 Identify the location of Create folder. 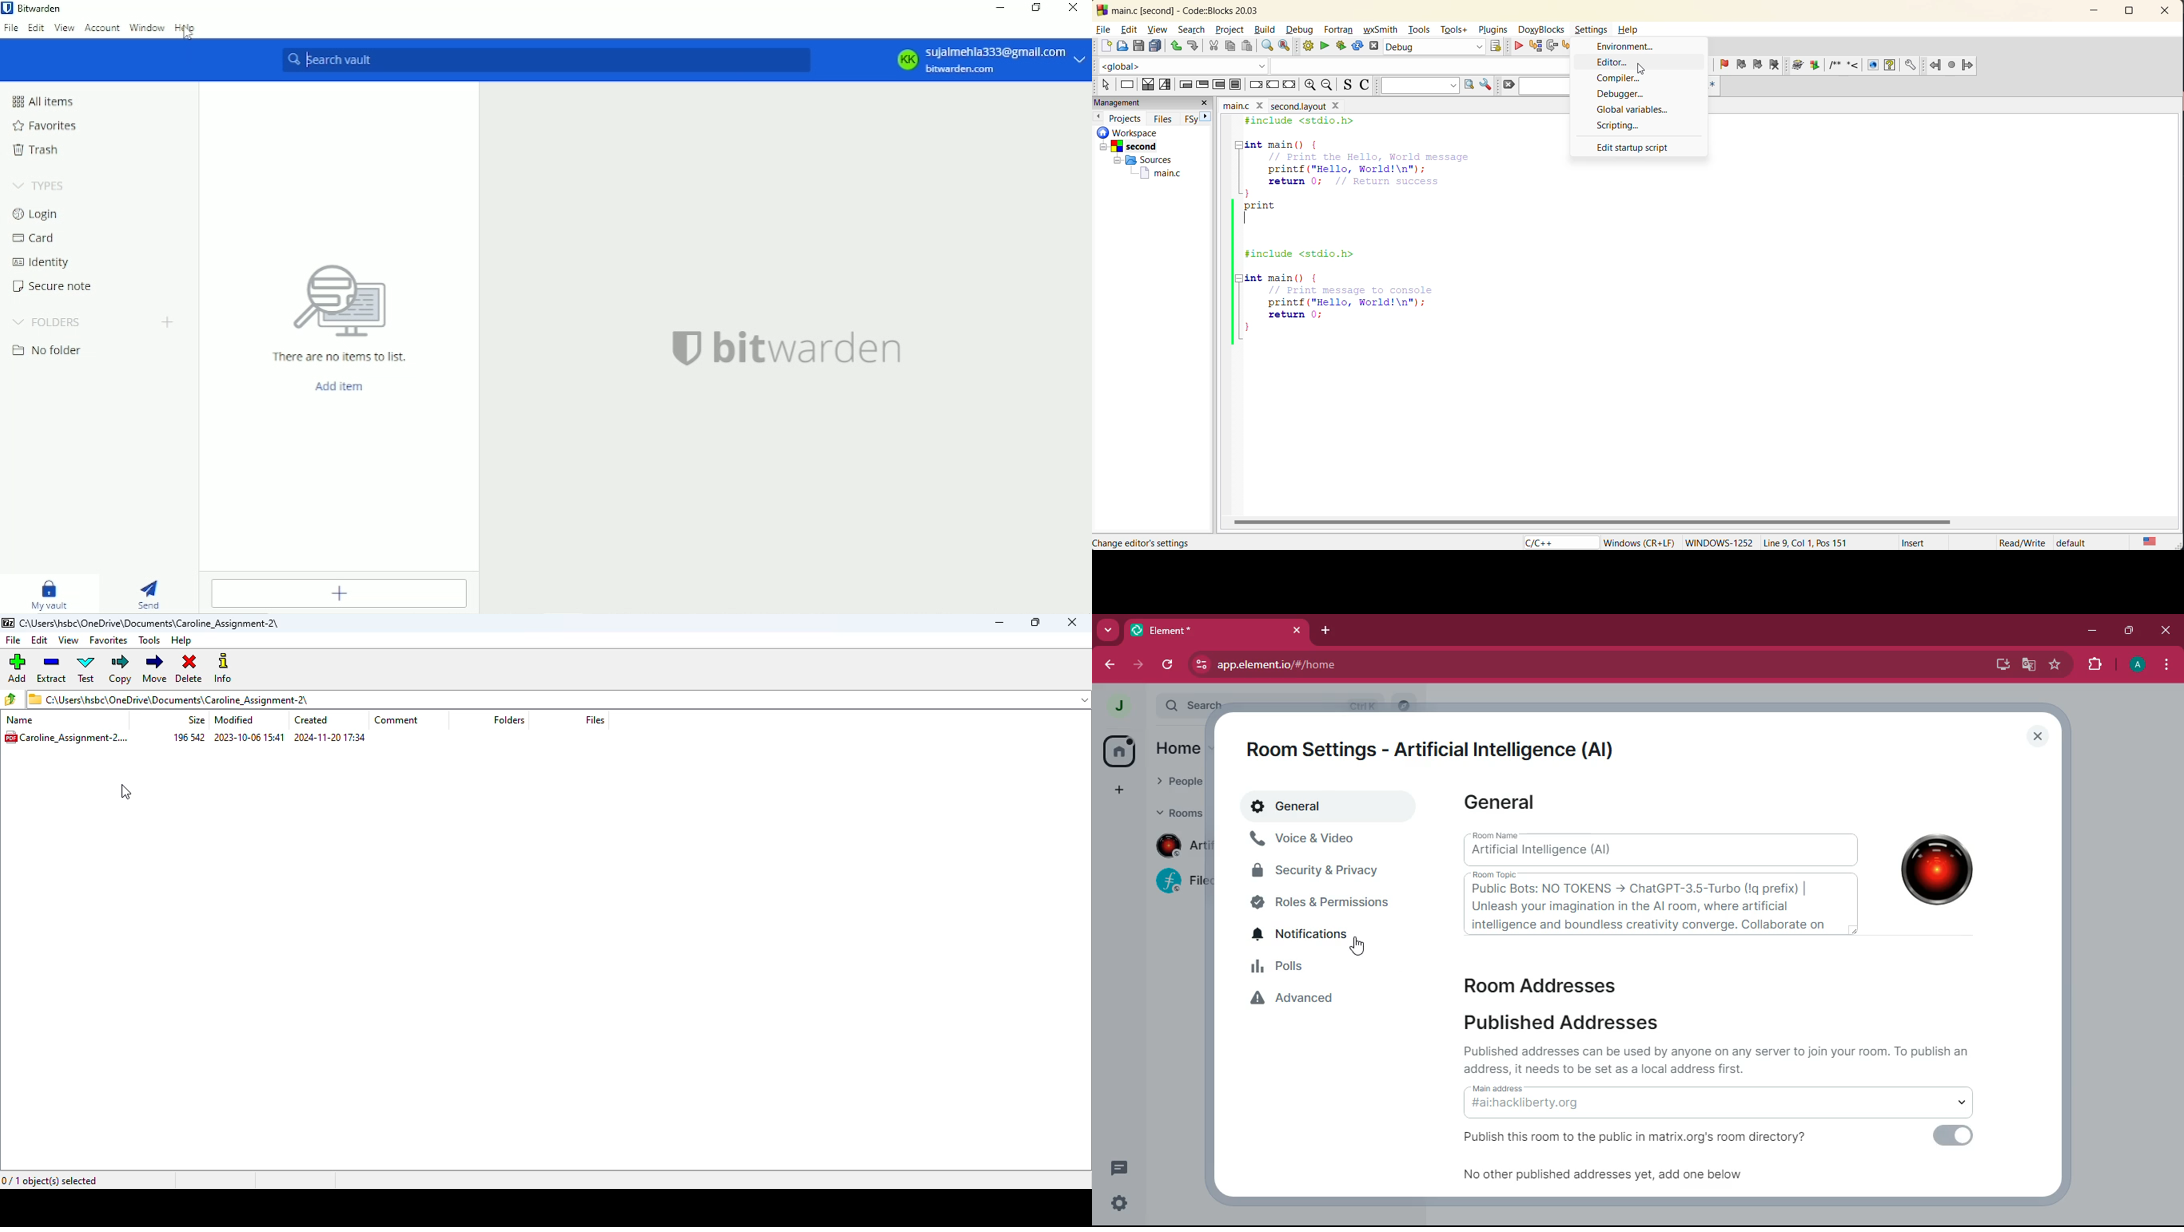
(170, 322).